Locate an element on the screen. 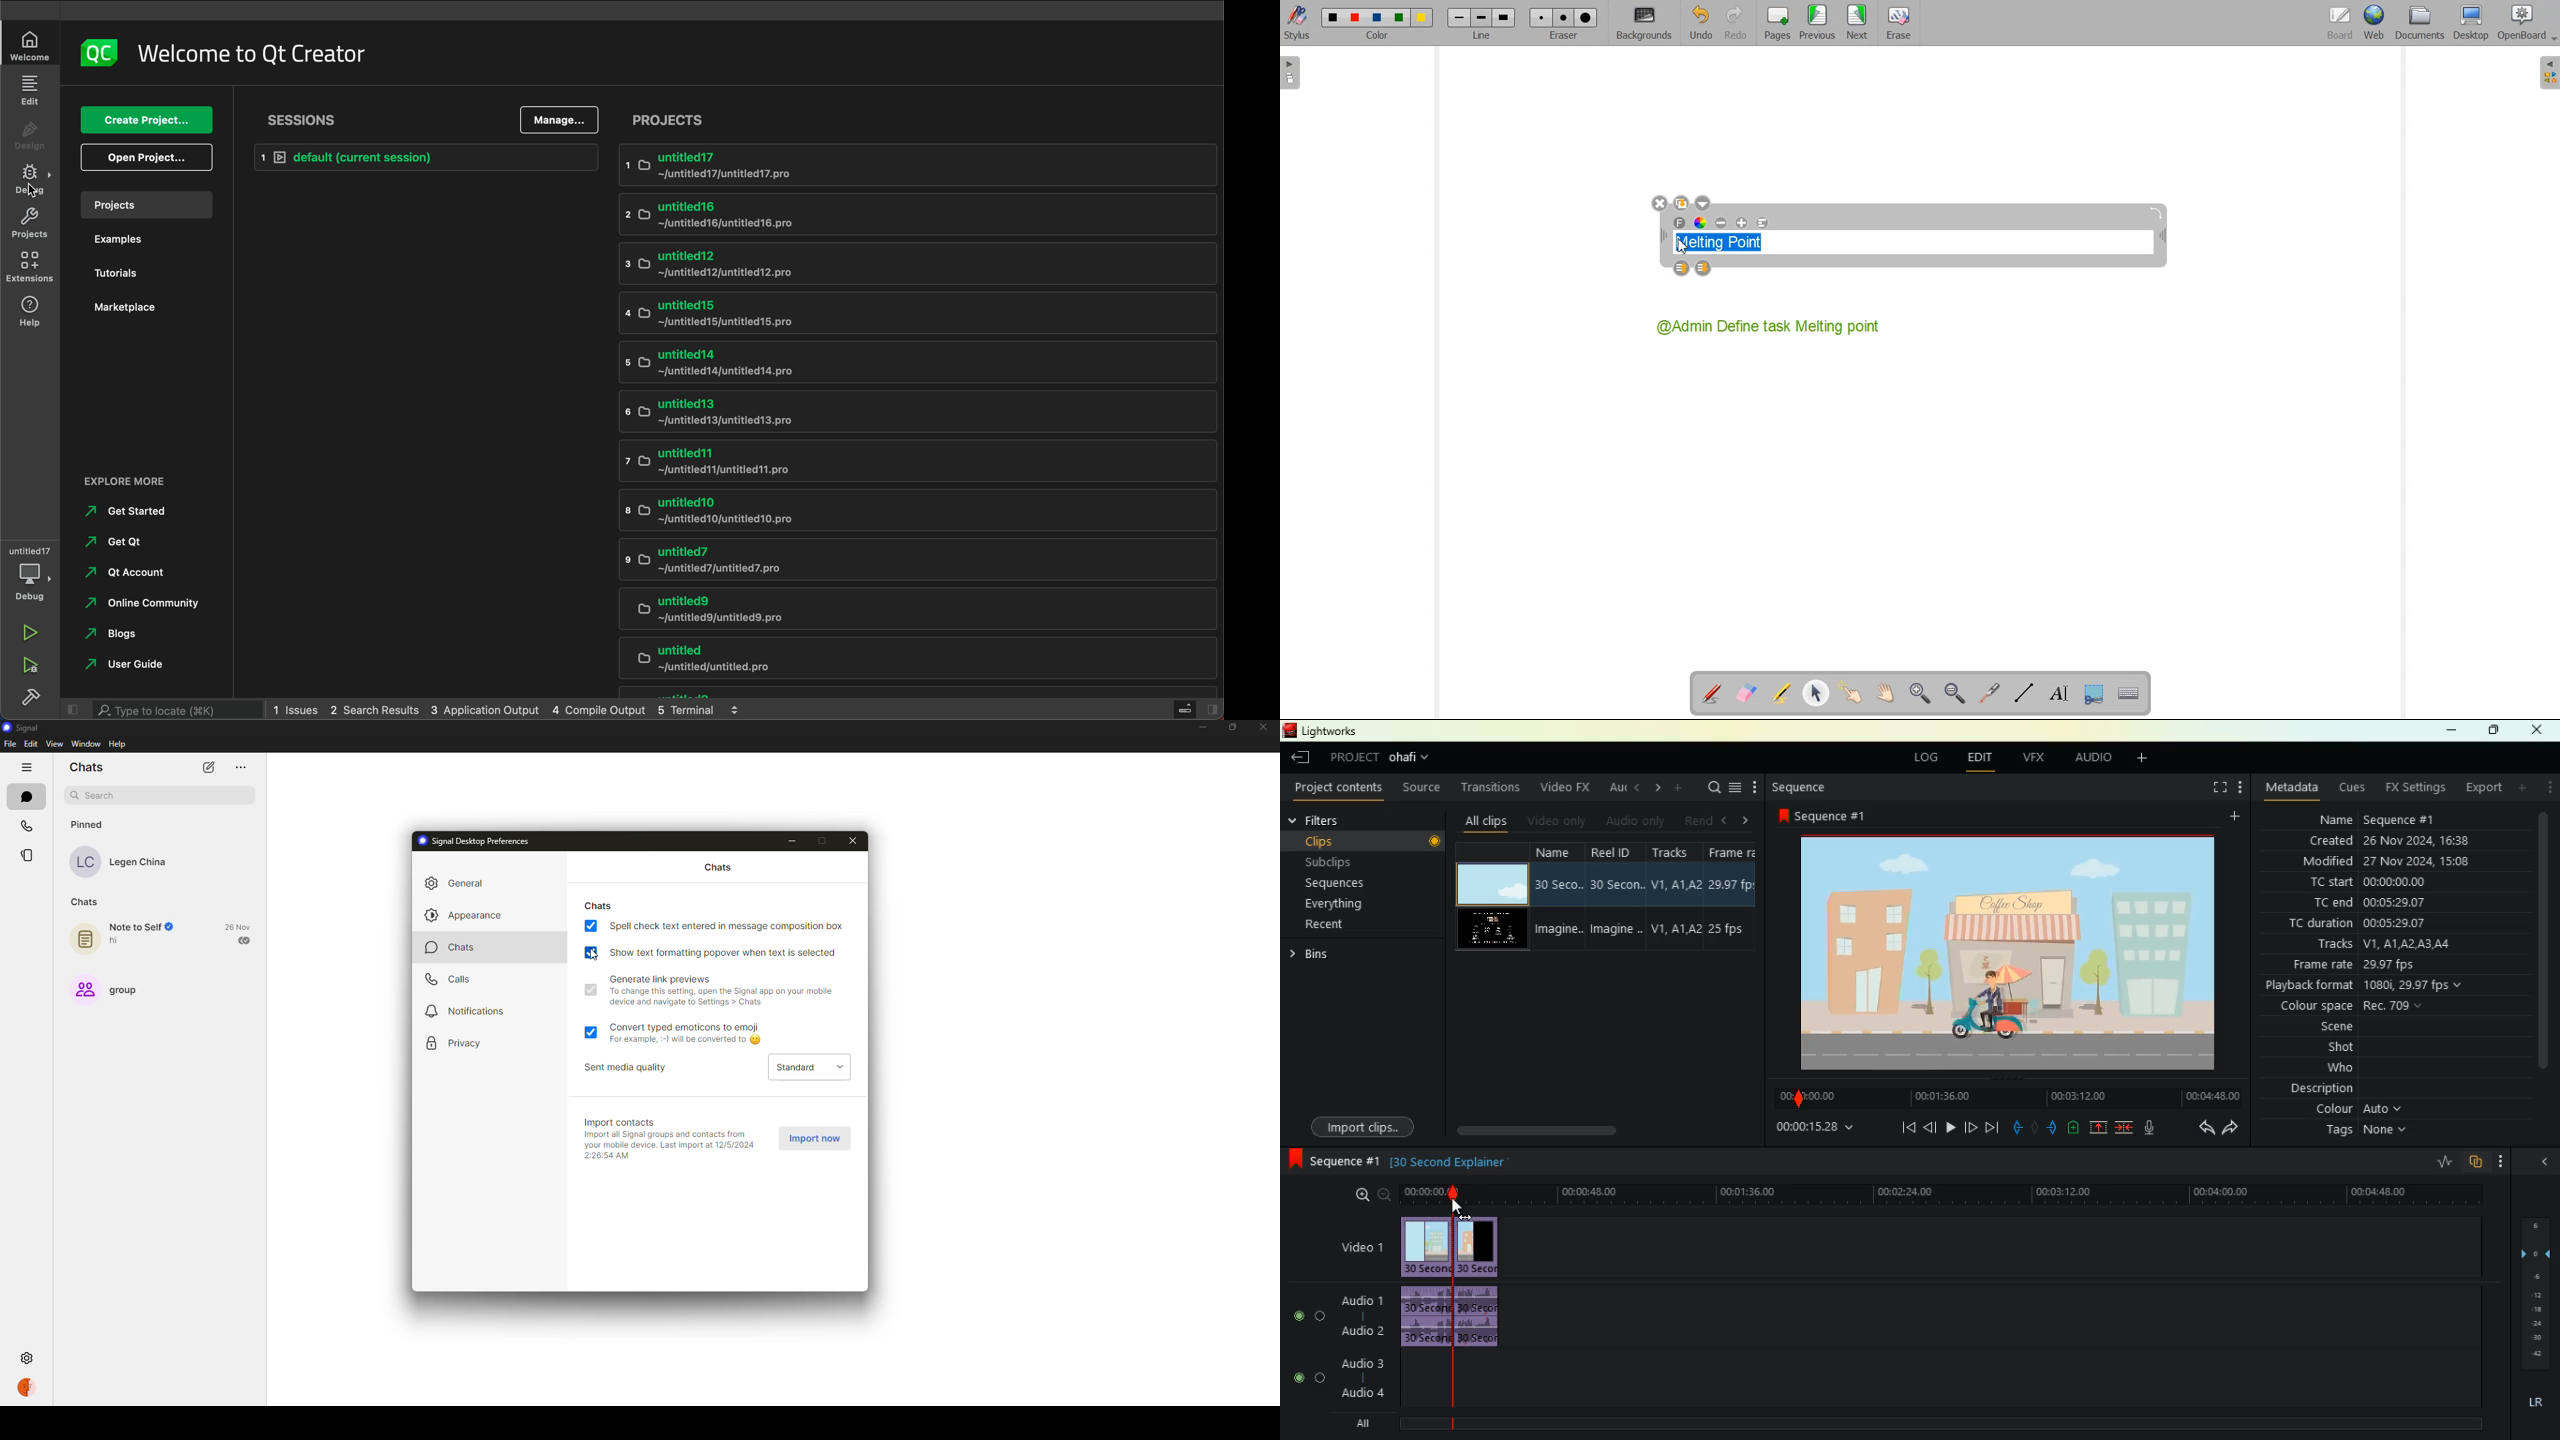 Image resolution: width=2576 pixels, height=1456 pixels. metadata is located at coordinates (2293, 785).